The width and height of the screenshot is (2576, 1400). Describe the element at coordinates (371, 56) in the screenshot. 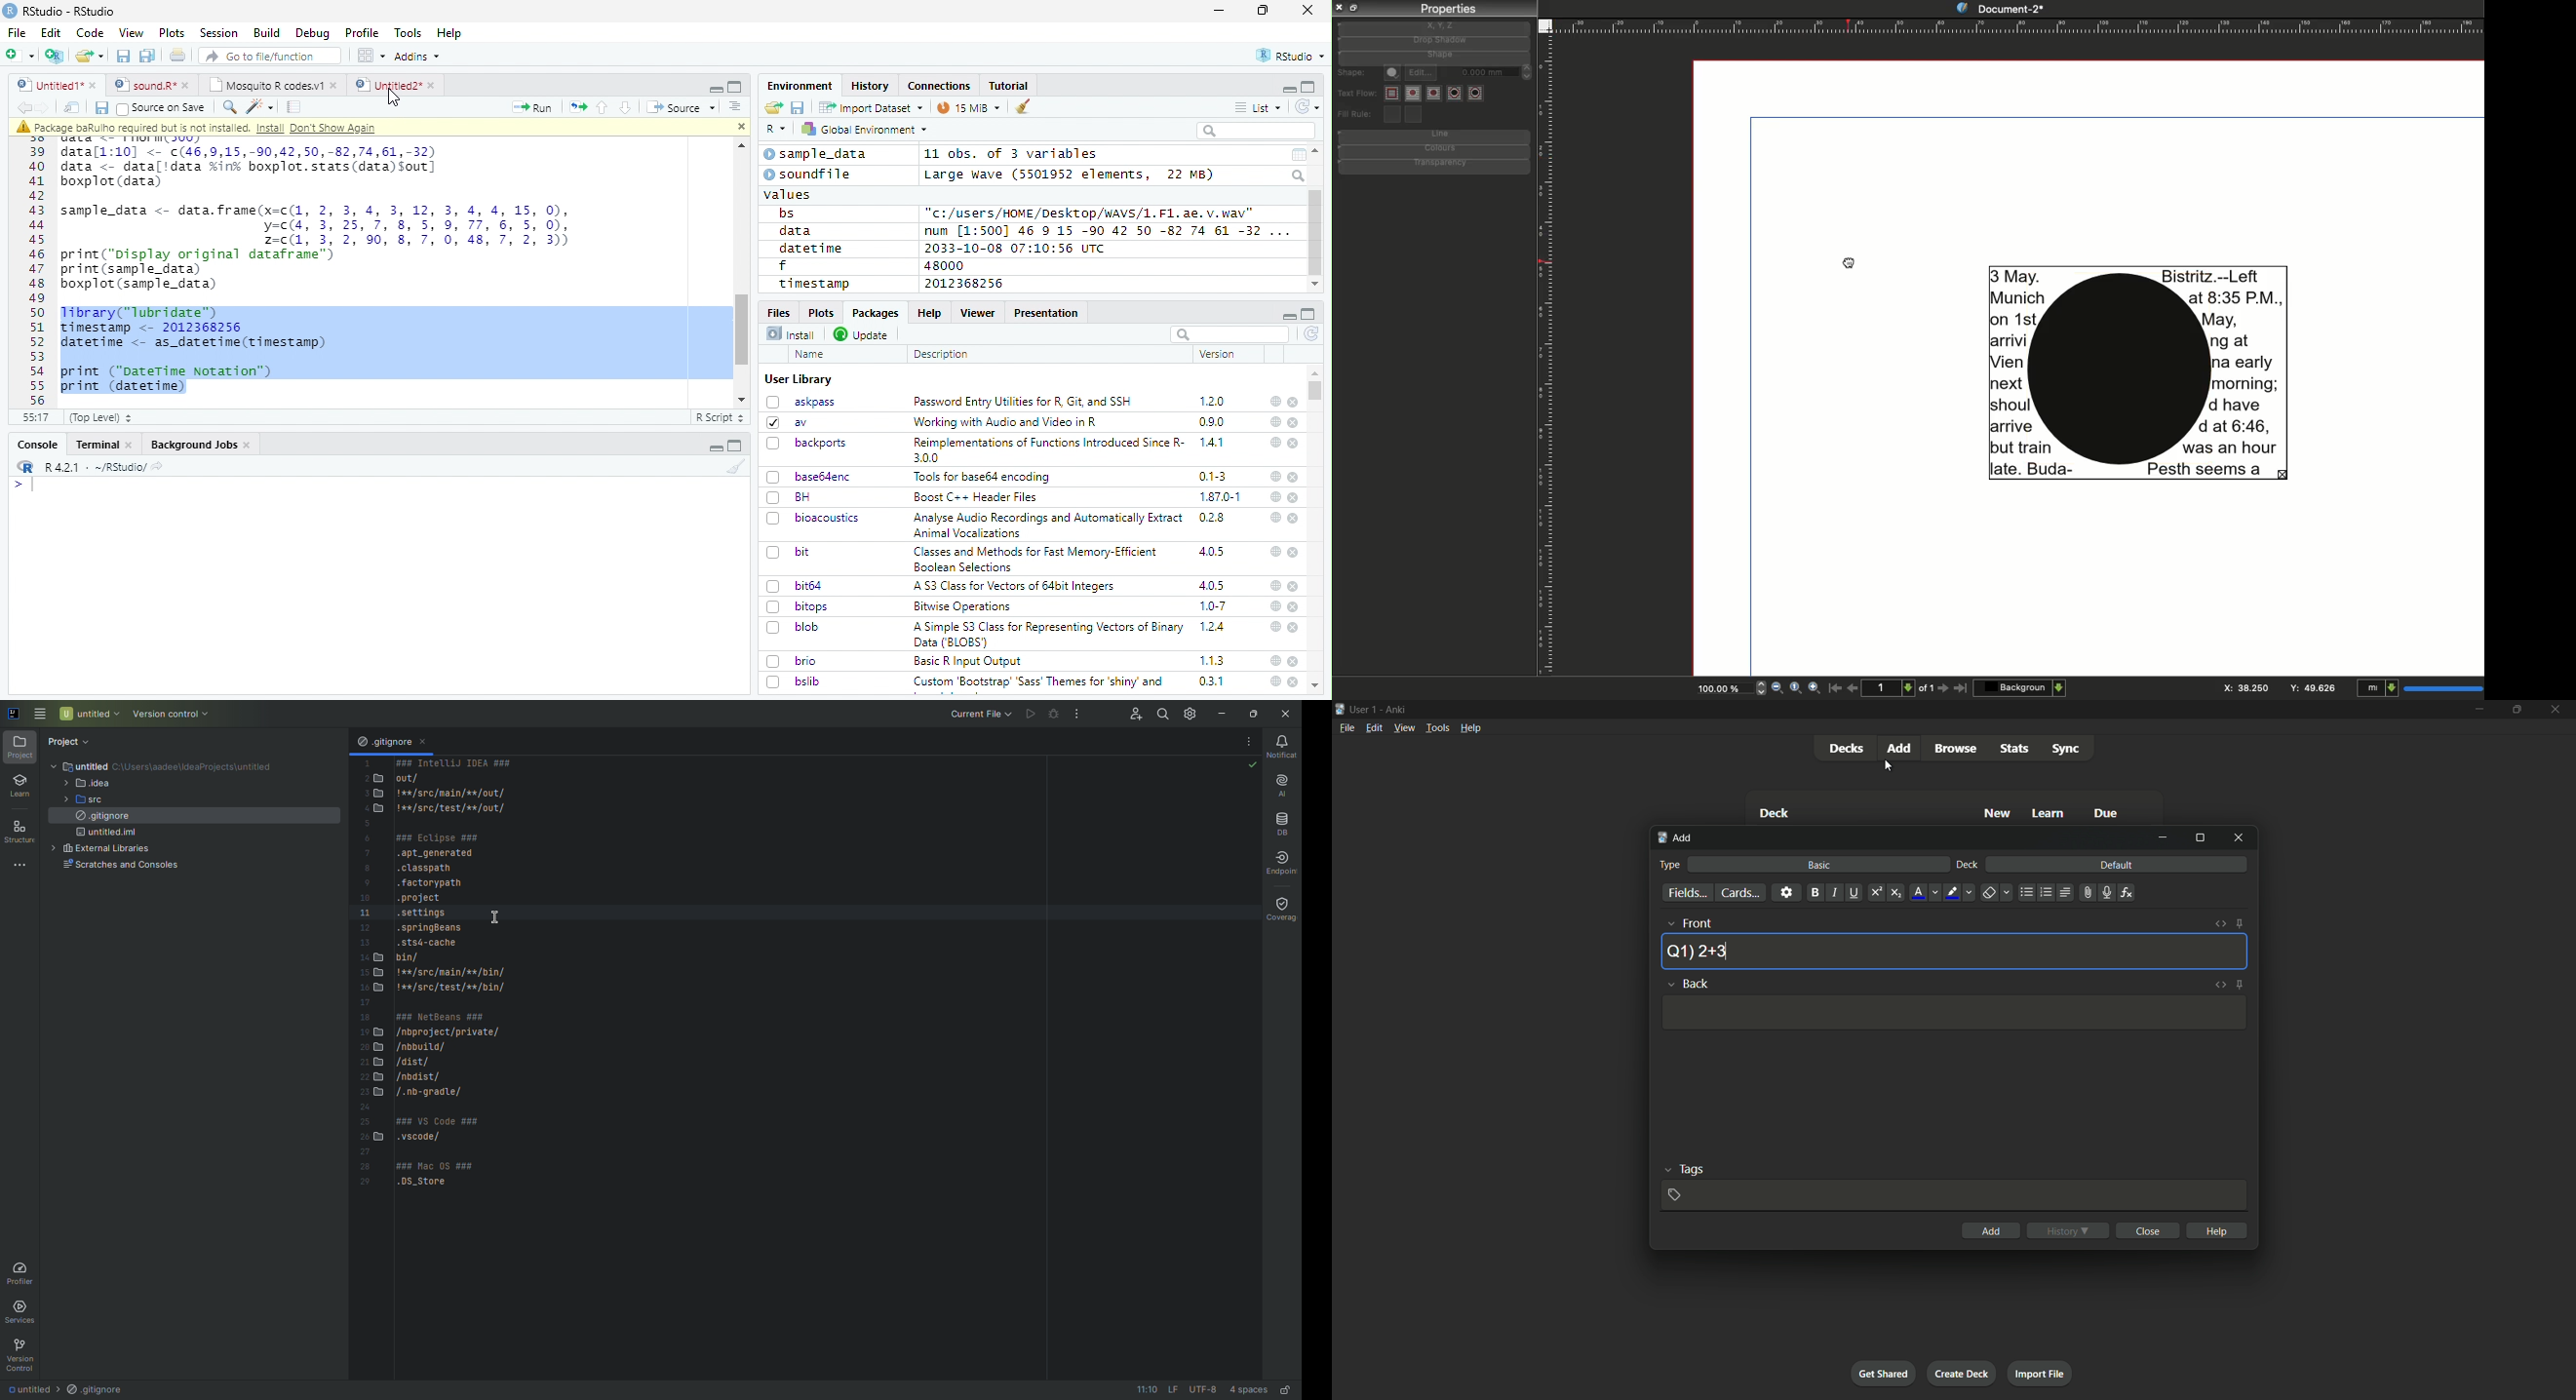

I see `Workspace panes` at that location.